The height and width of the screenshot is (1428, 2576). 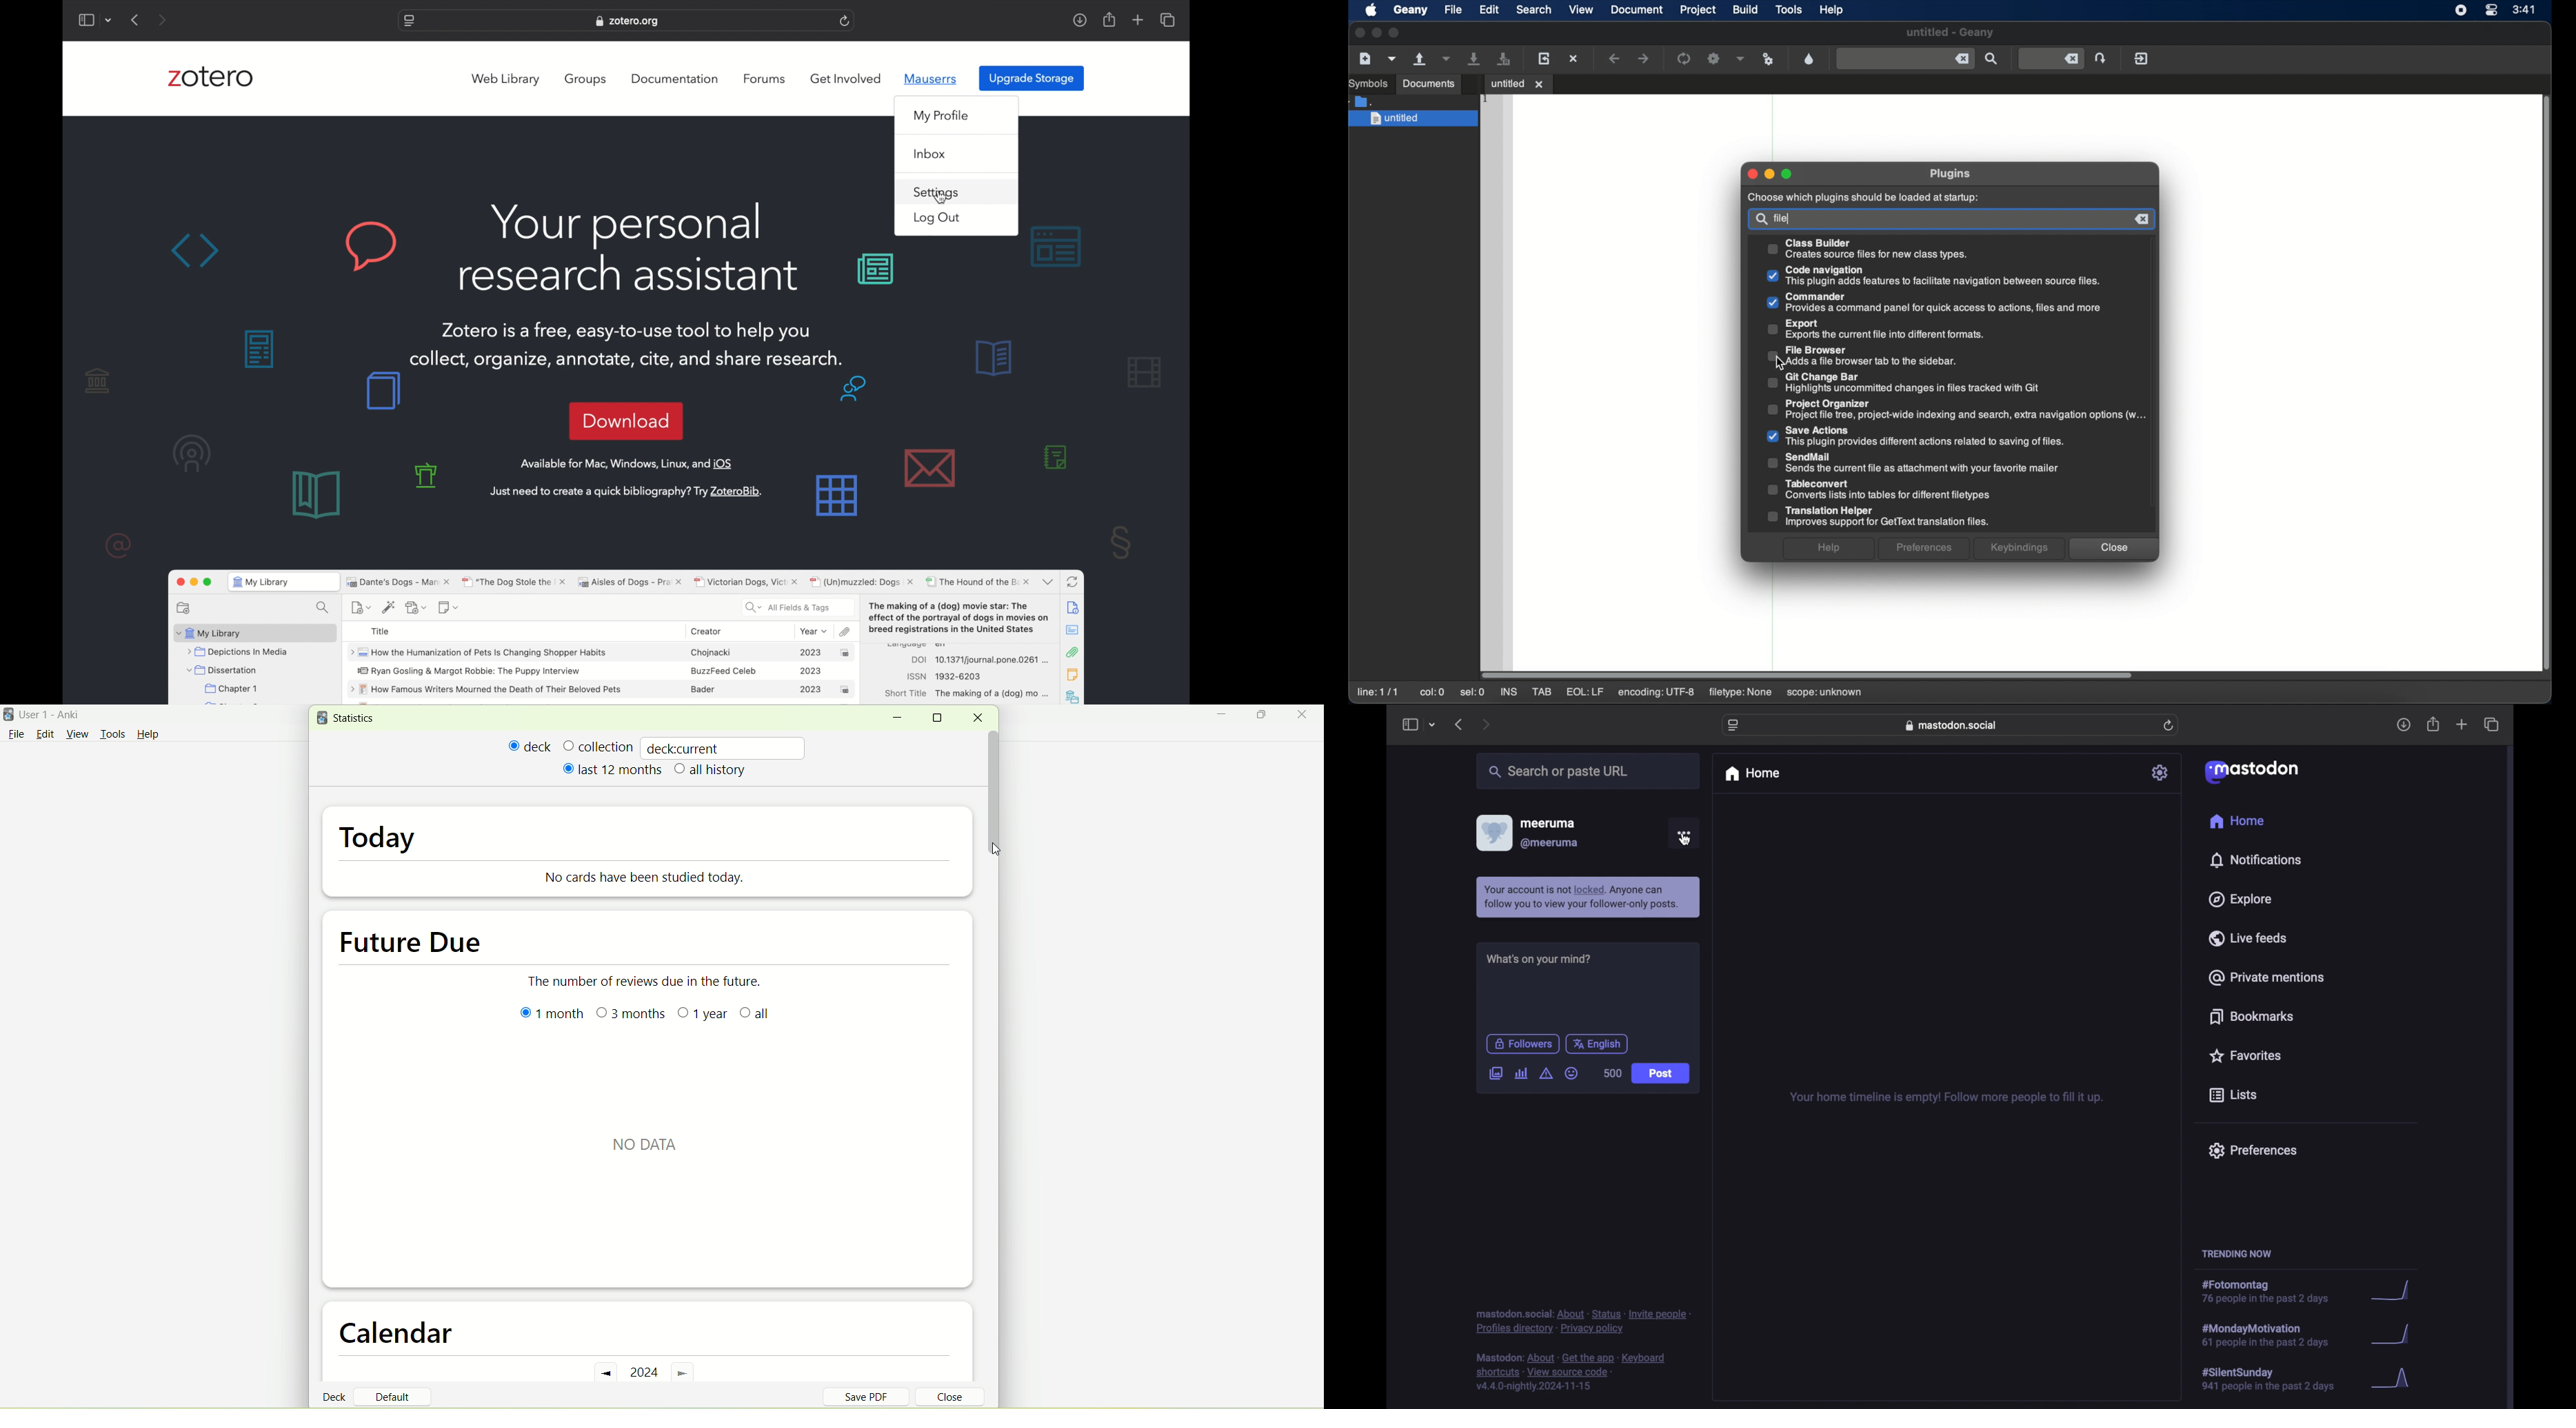 I want to click on The number of reviews due in the future., so click(x=653, y=976).